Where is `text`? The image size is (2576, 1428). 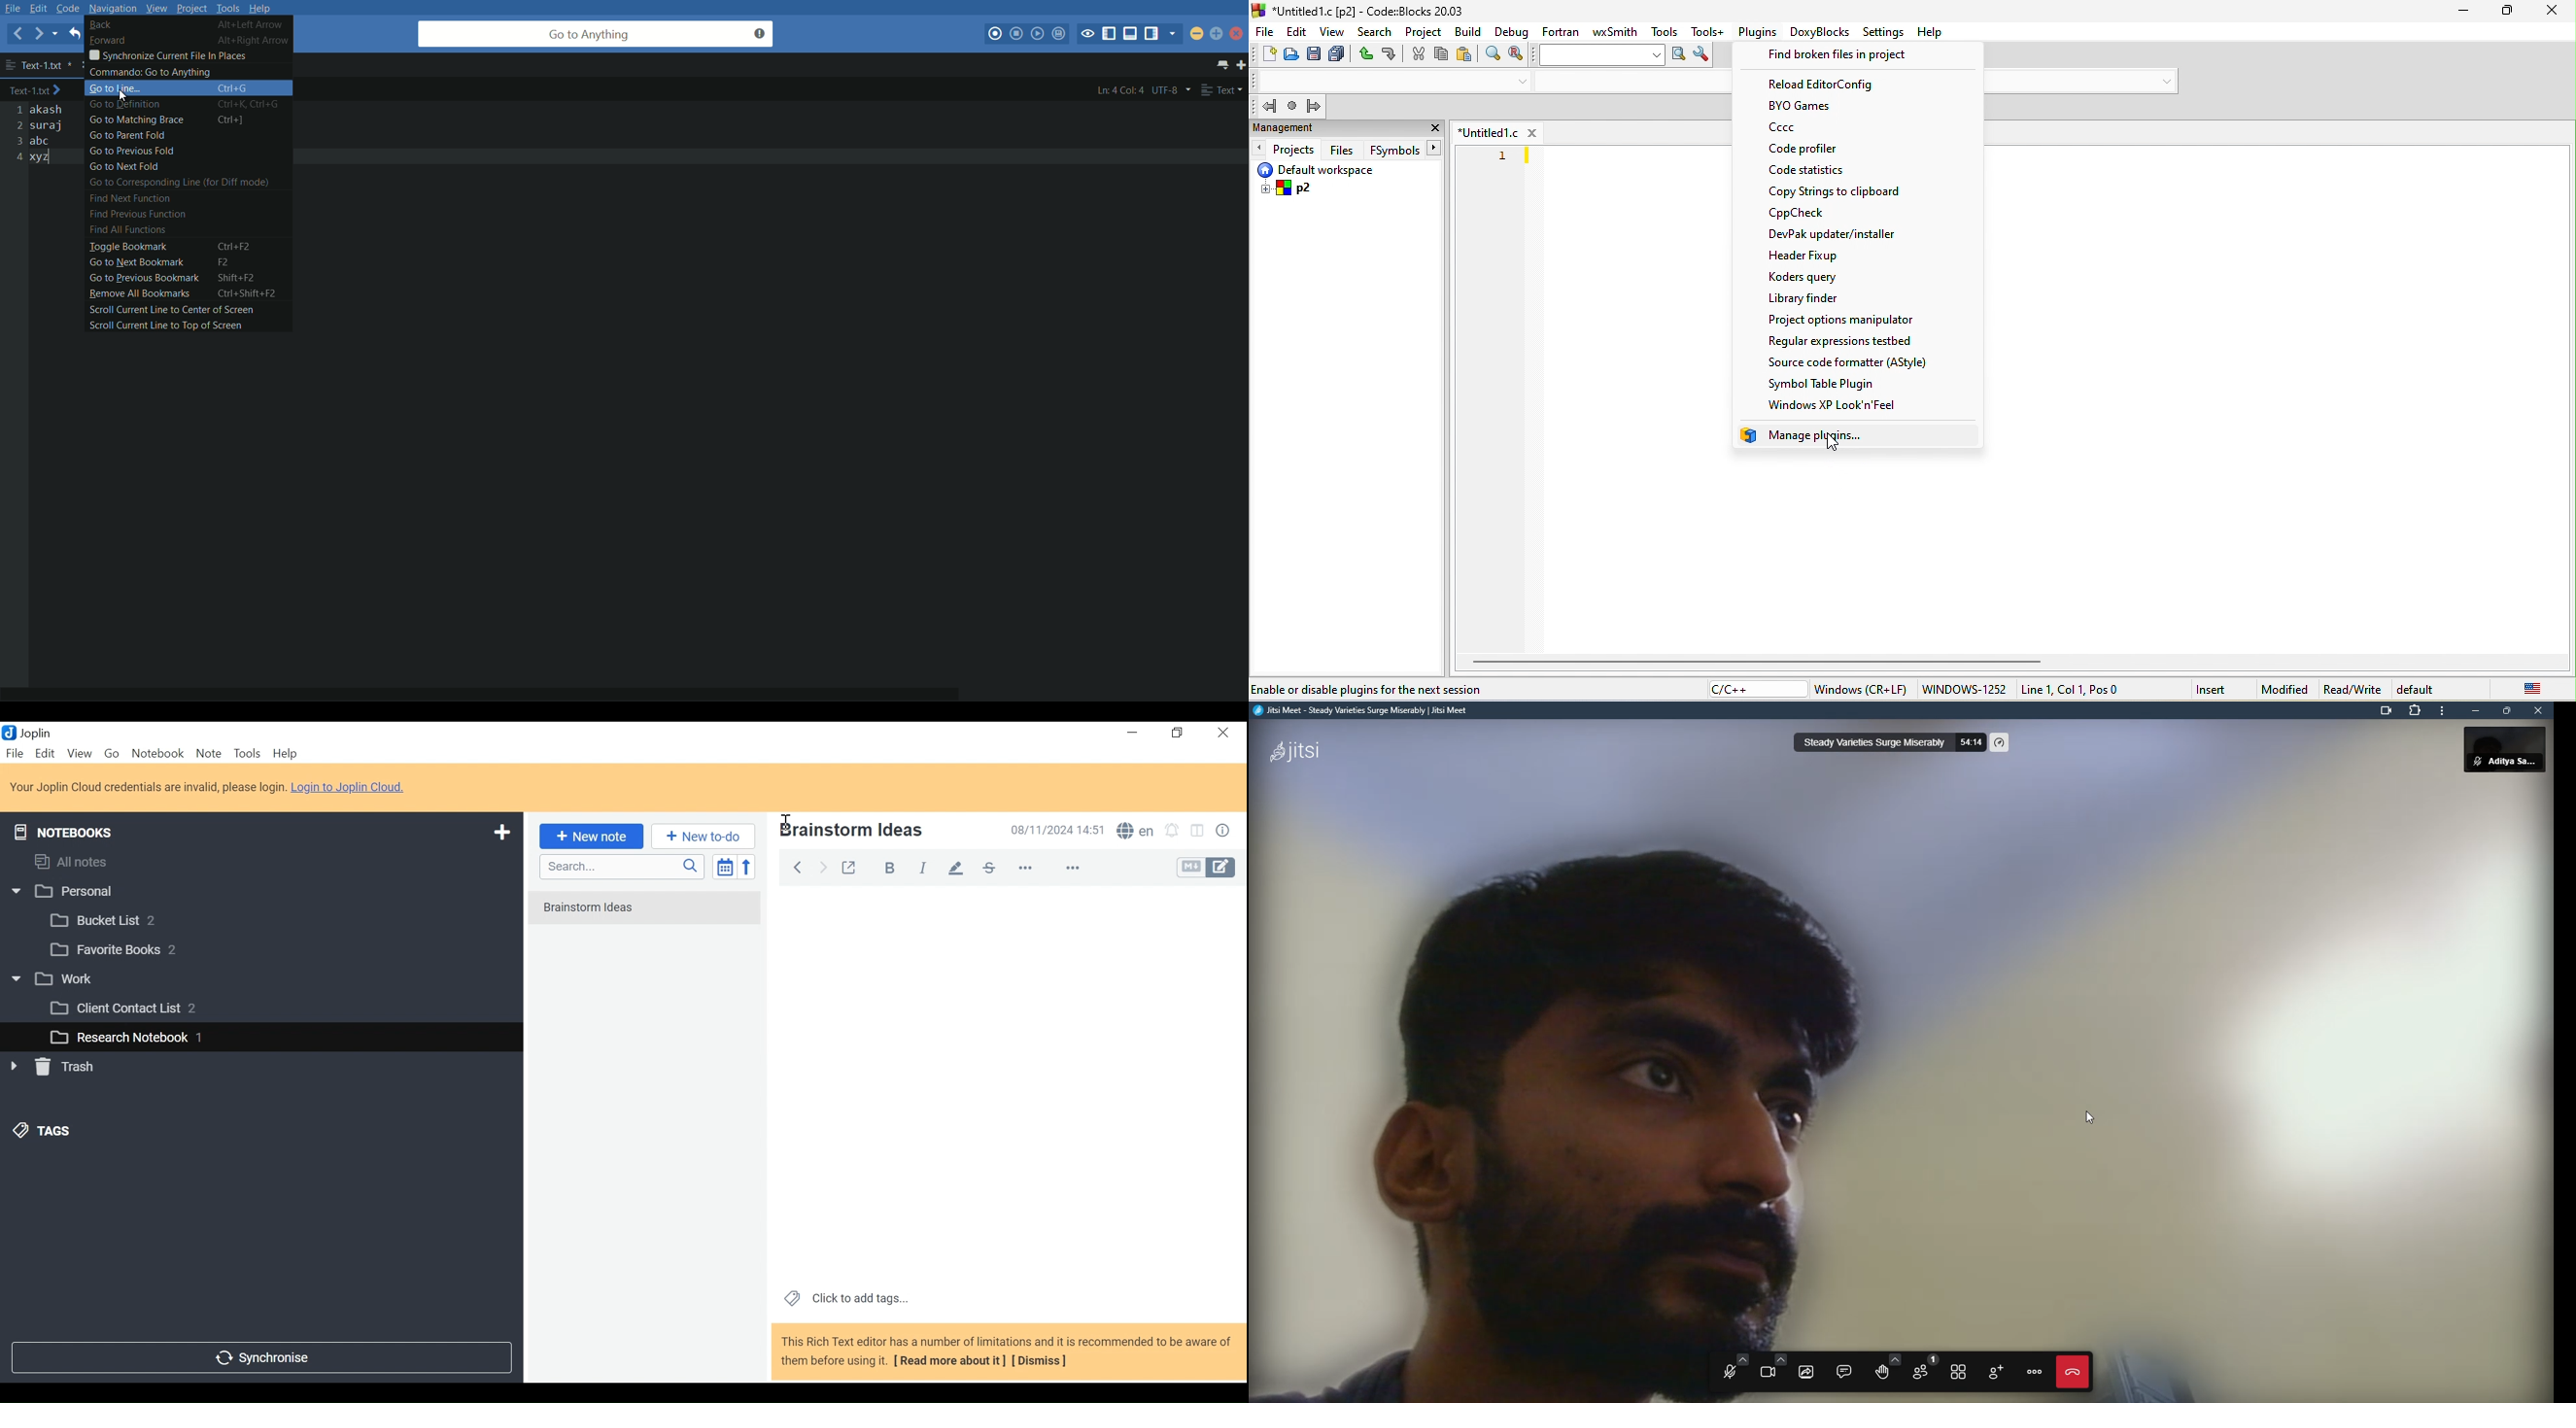
text is located at coordinates (1224, 90).